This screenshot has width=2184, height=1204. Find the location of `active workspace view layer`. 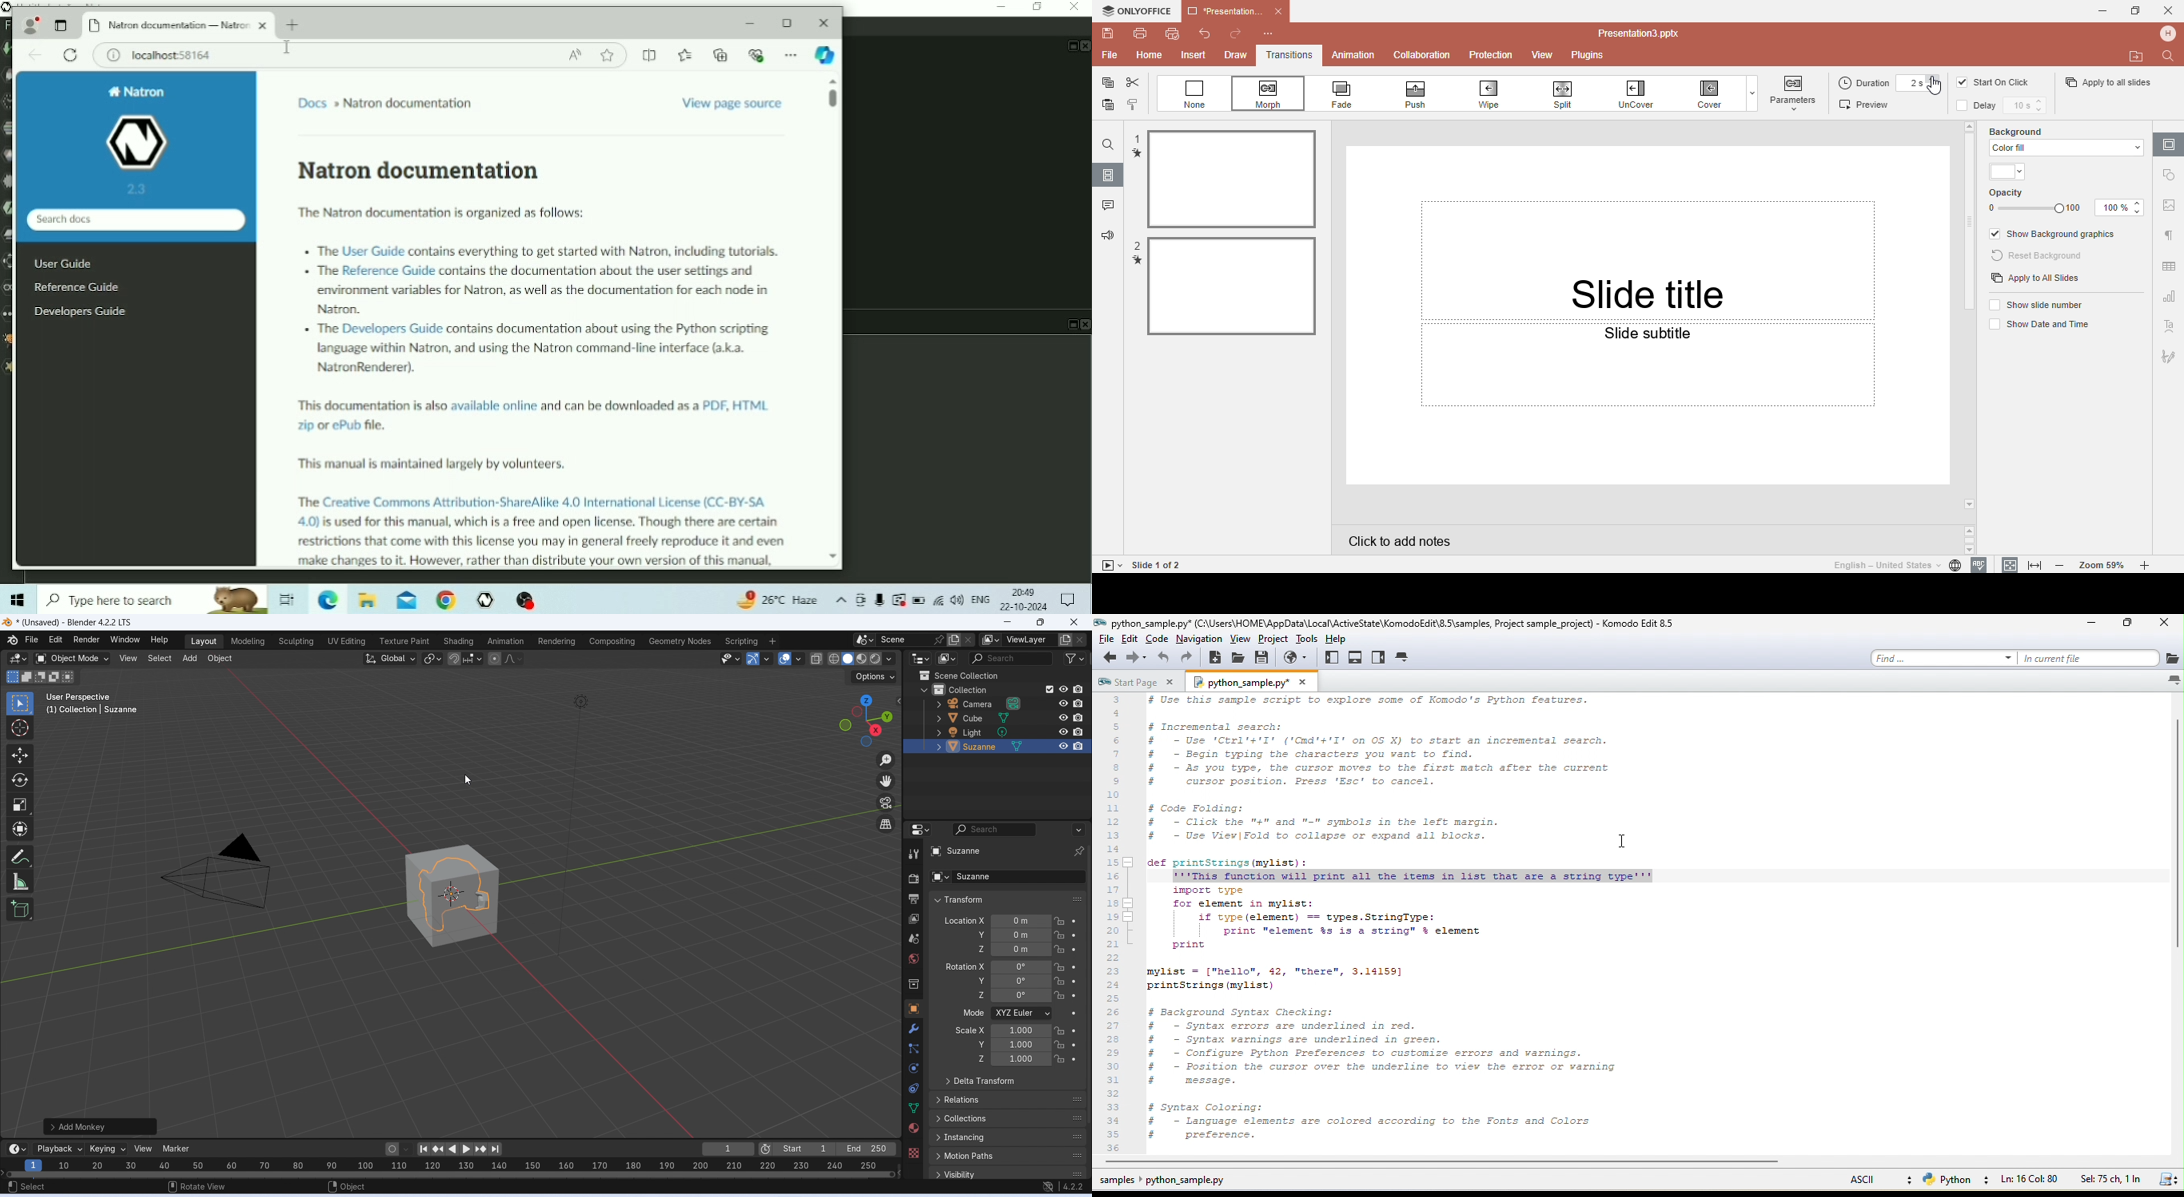

active workspace view layer is located at coordinates (991, 640).